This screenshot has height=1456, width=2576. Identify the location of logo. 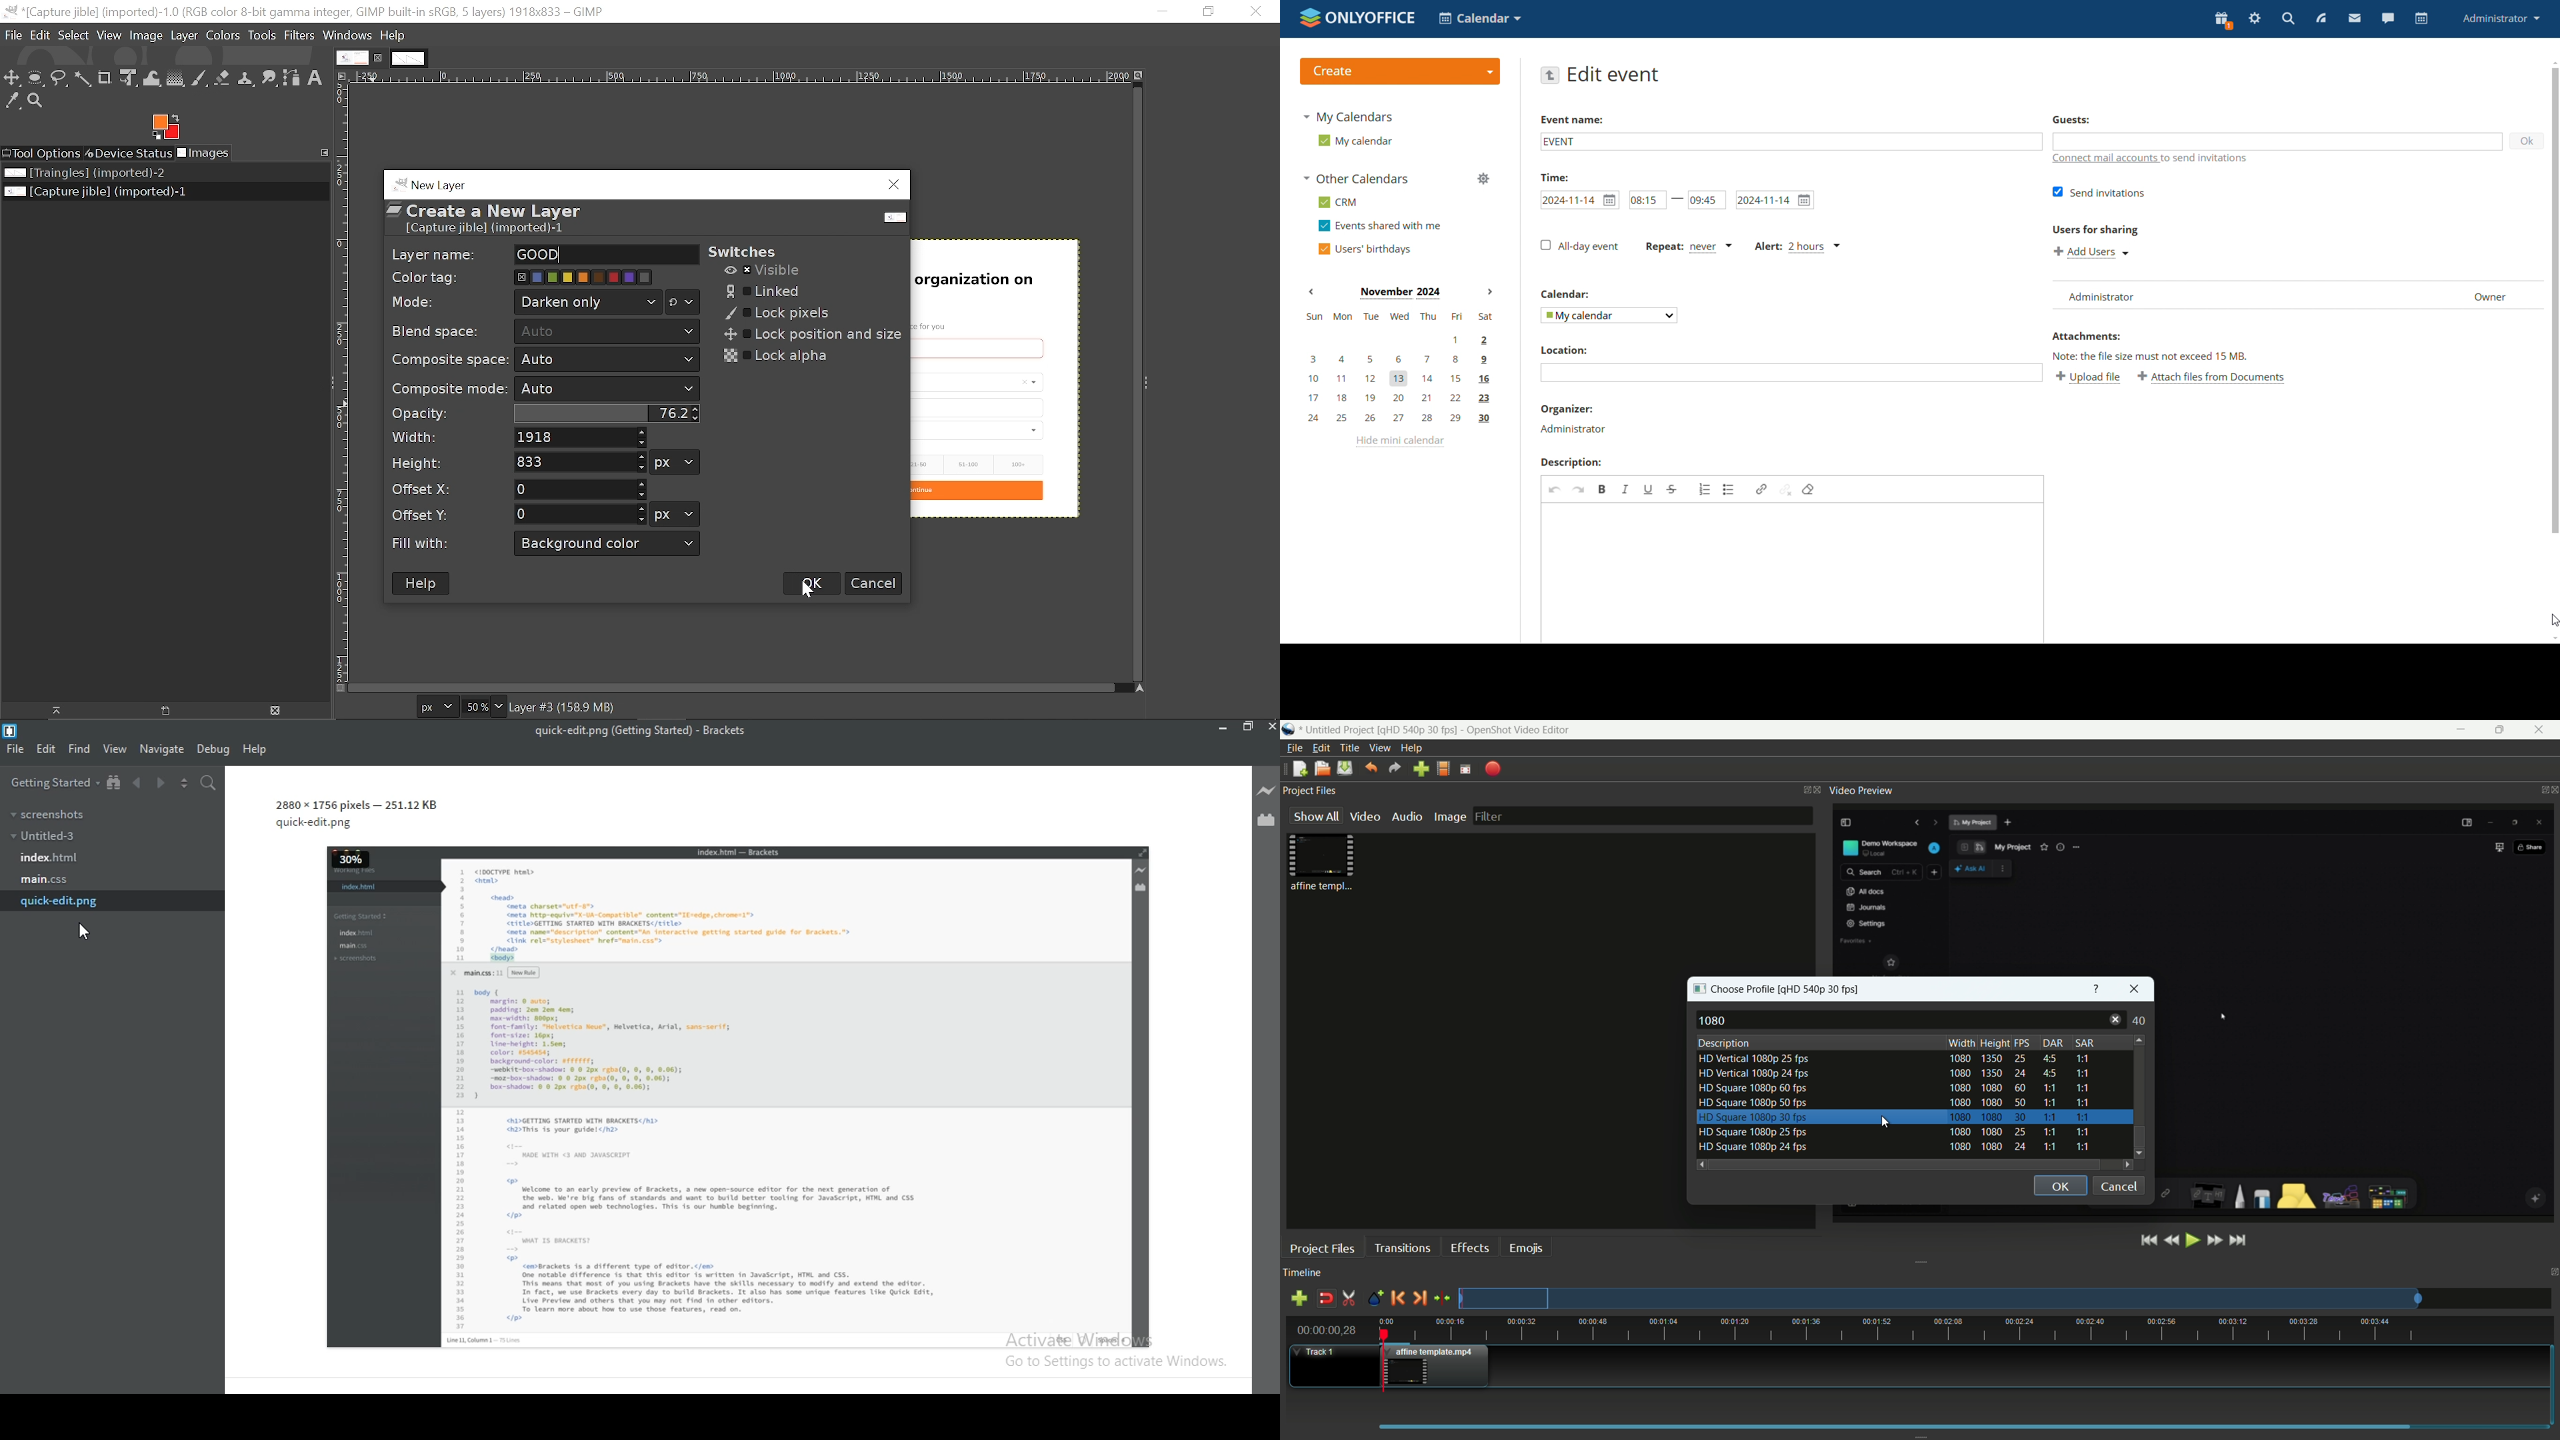
(1357, 19).